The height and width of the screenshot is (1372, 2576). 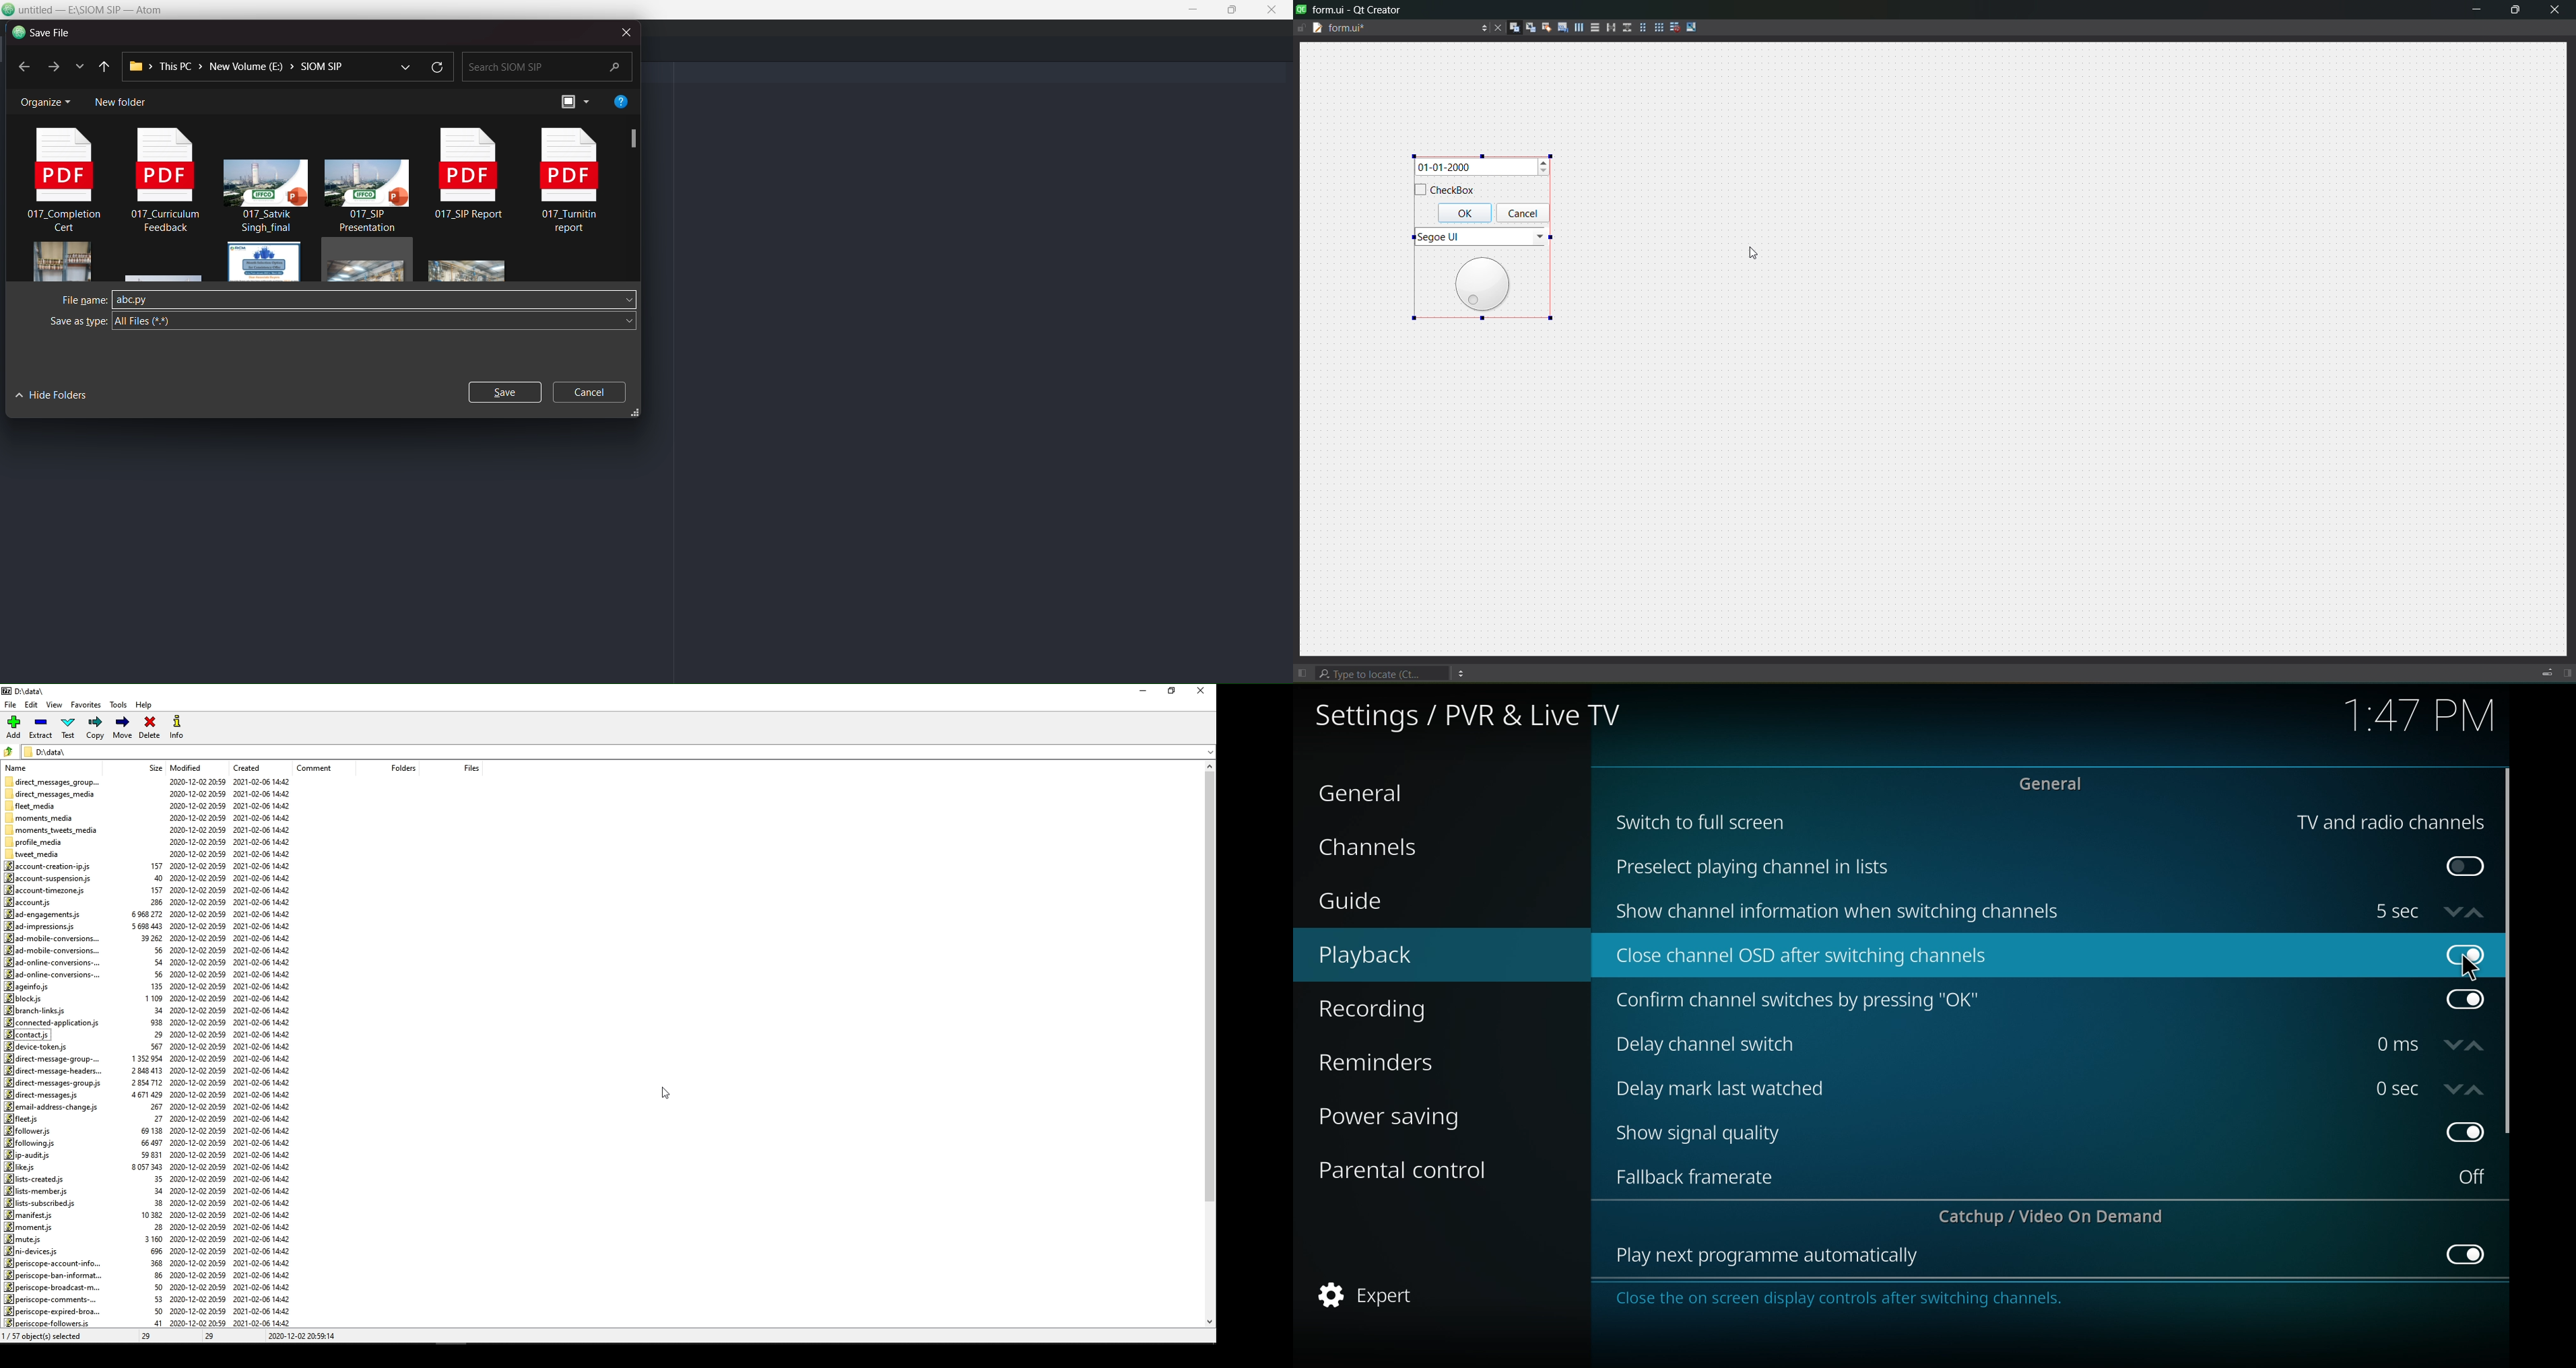 What do you see at coordinates (548, 67) in the screenshot?
I see `search` at bounding box center [548, 67].